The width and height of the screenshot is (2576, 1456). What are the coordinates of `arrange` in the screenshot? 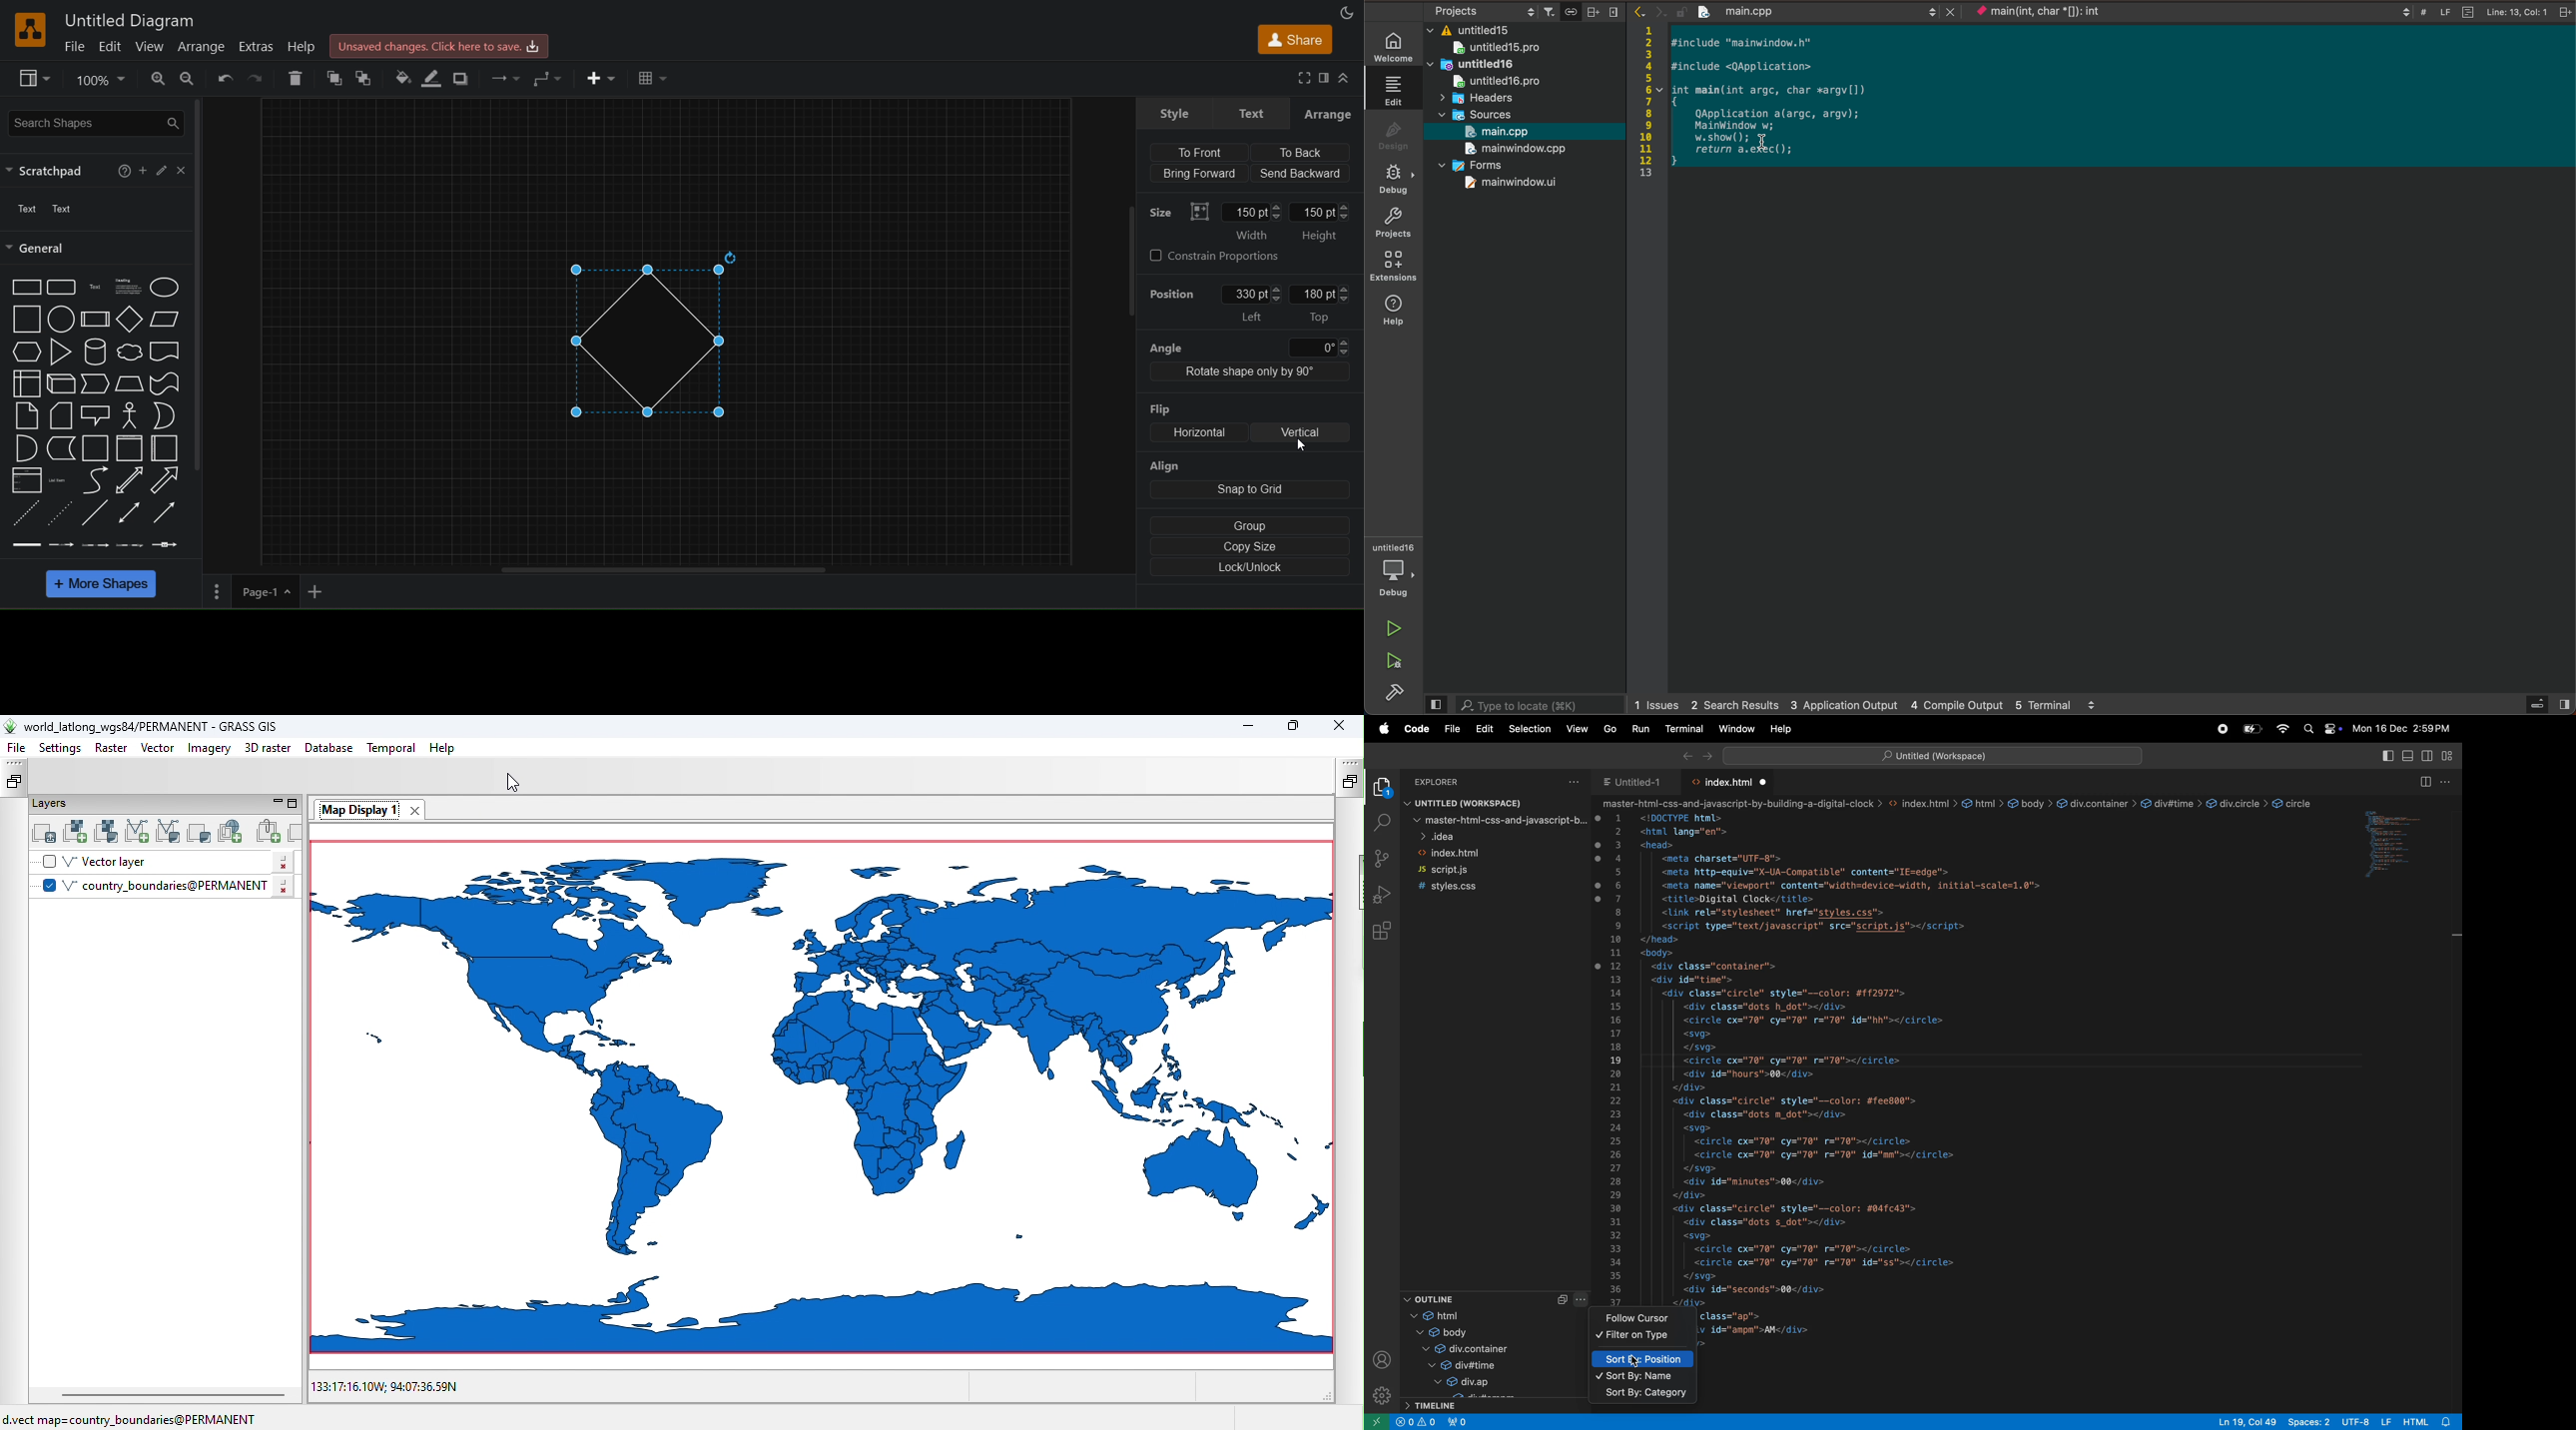 It's located at (1329, 112).